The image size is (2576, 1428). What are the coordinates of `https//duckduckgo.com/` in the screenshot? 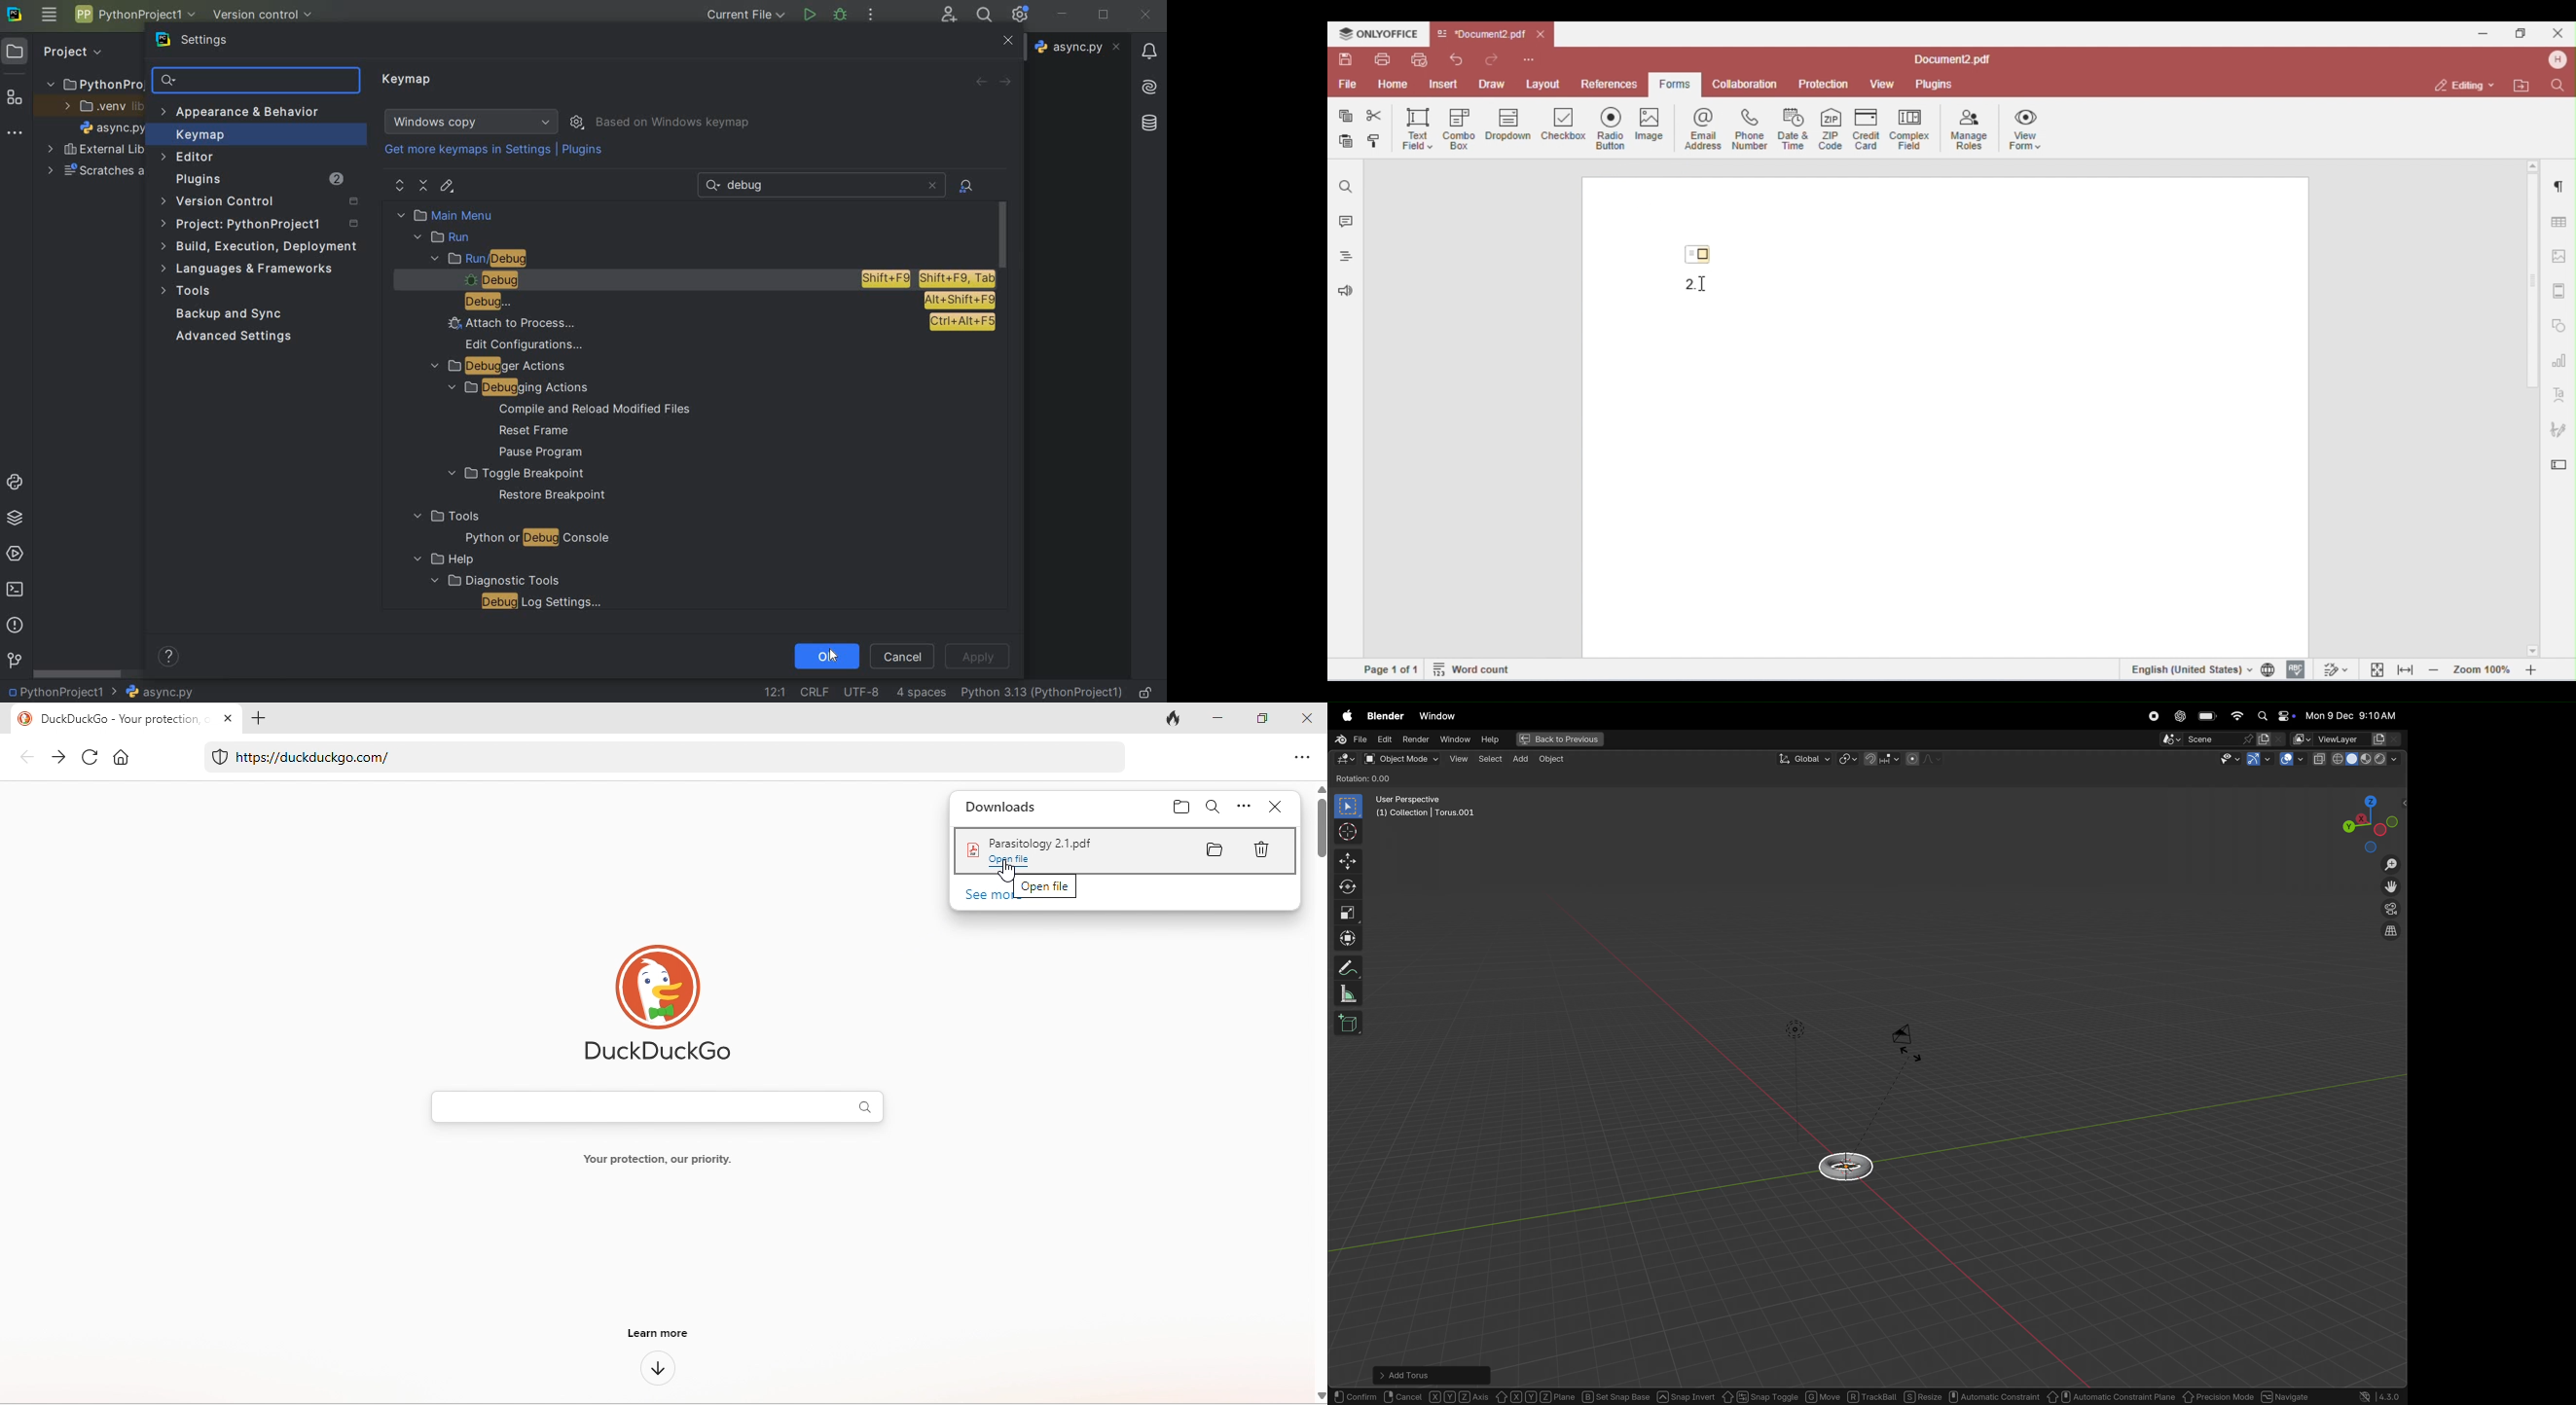 It's located at (660, 755).